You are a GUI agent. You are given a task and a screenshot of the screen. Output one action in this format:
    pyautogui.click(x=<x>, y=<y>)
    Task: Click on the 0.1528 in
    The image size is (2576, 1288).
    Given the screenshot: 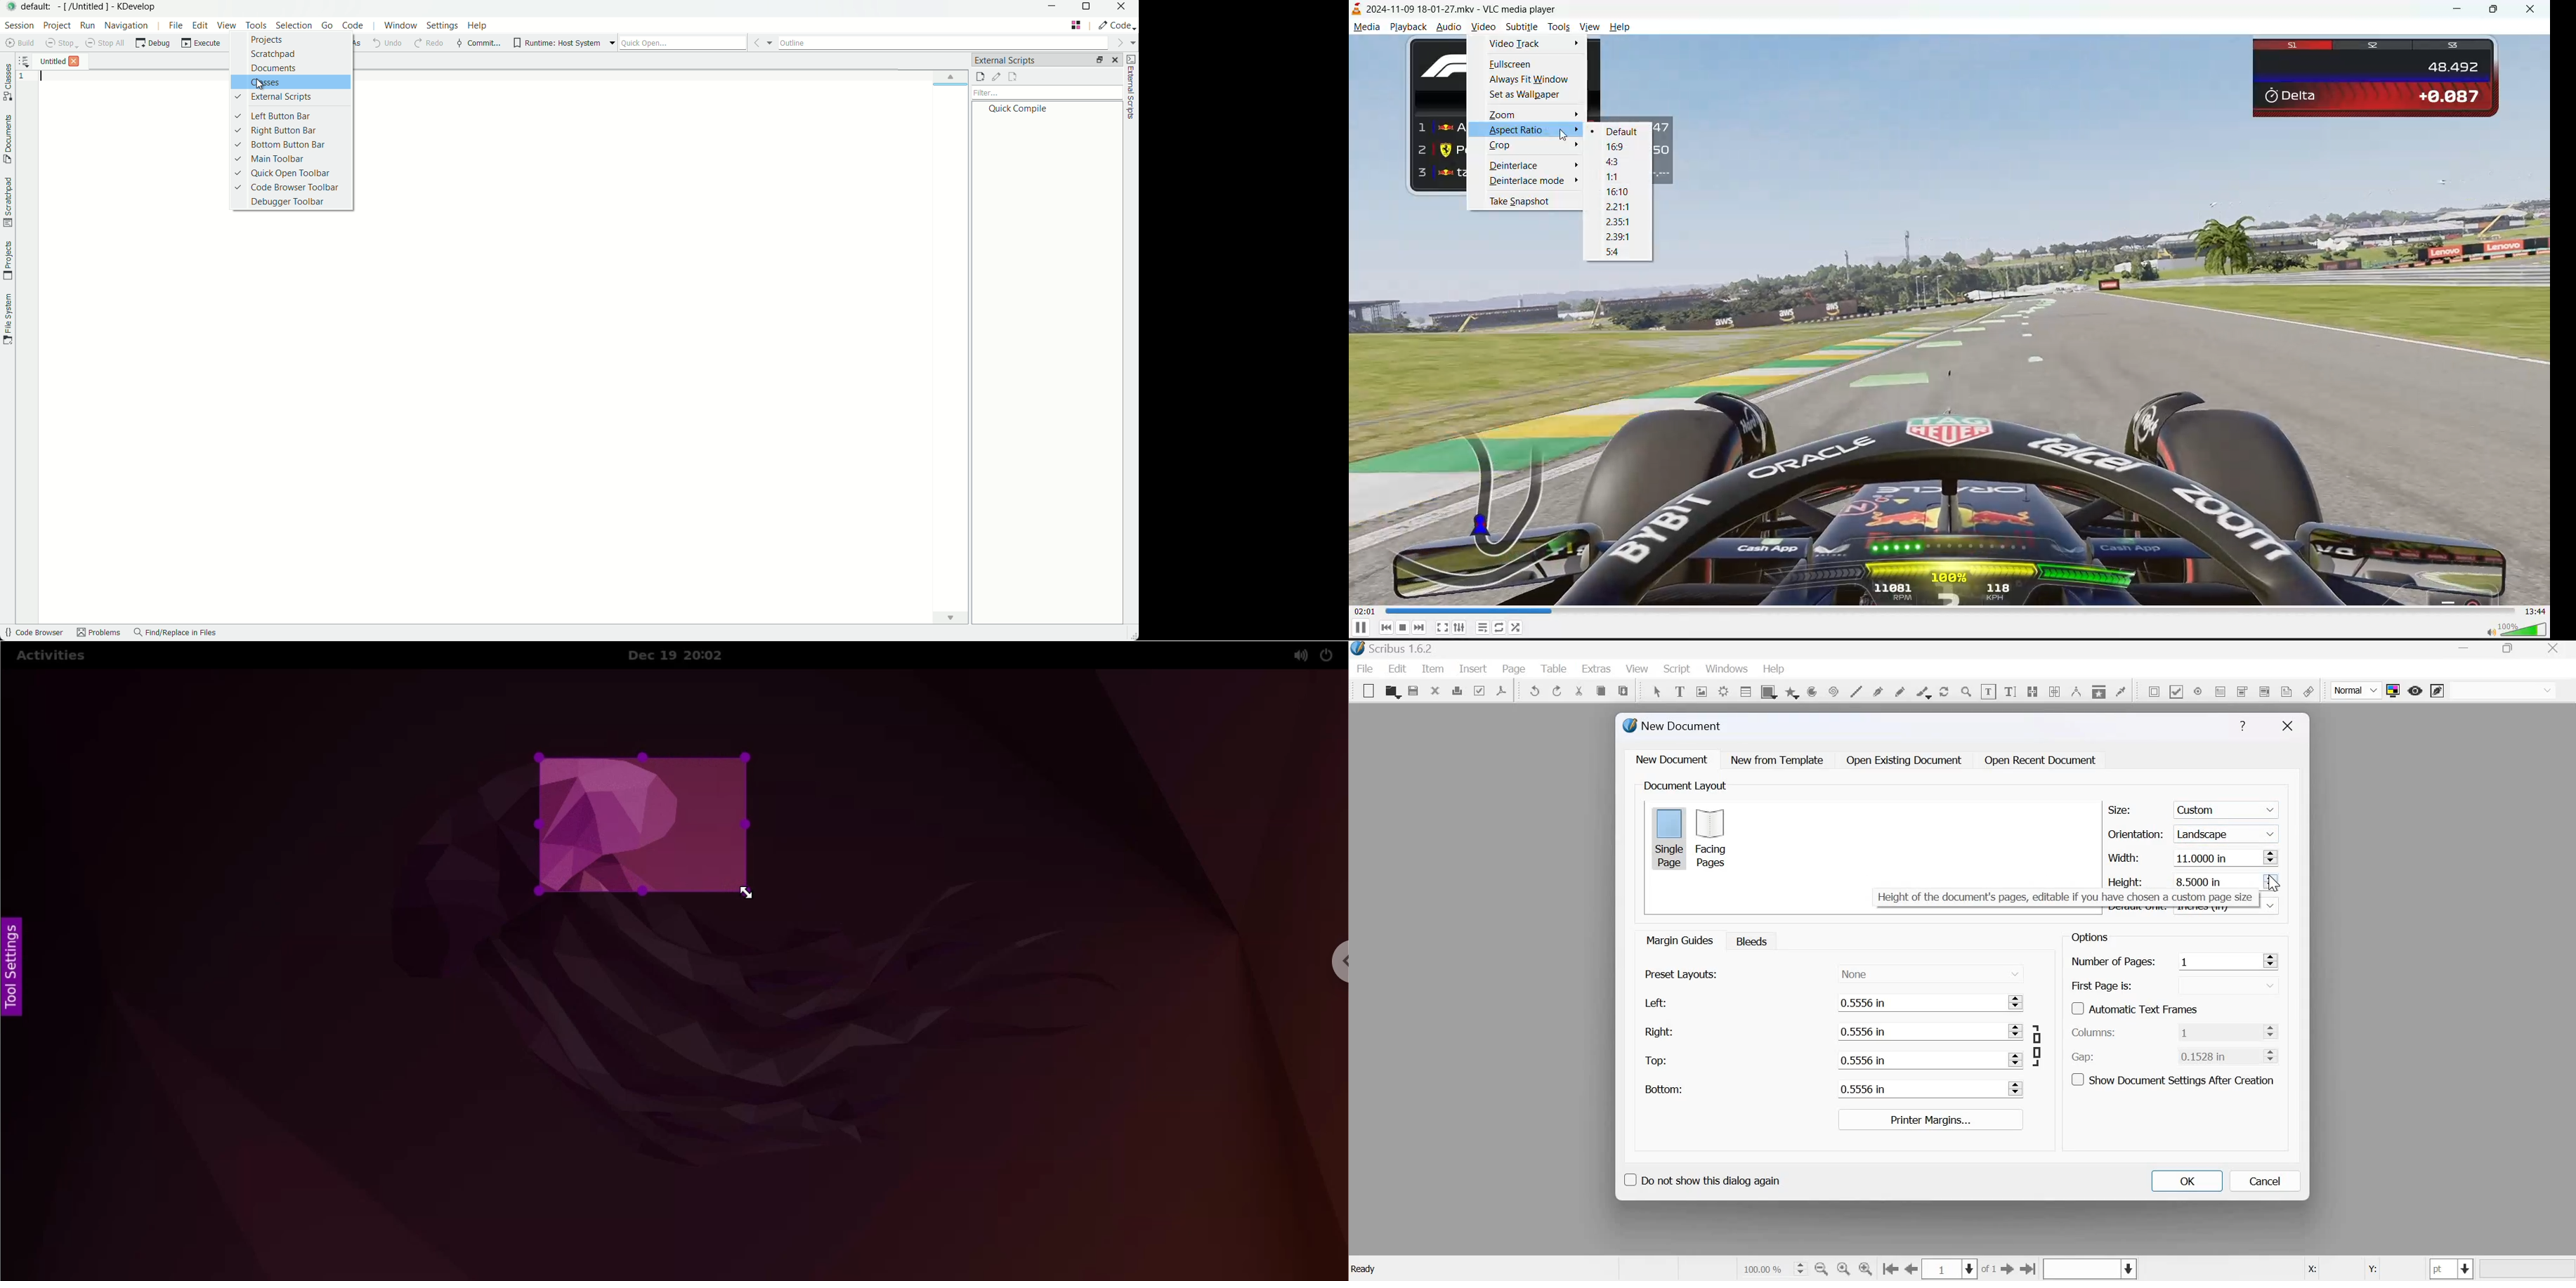 What is the action you would take?
    pyautogui.click(x=2216, y=1055)
    